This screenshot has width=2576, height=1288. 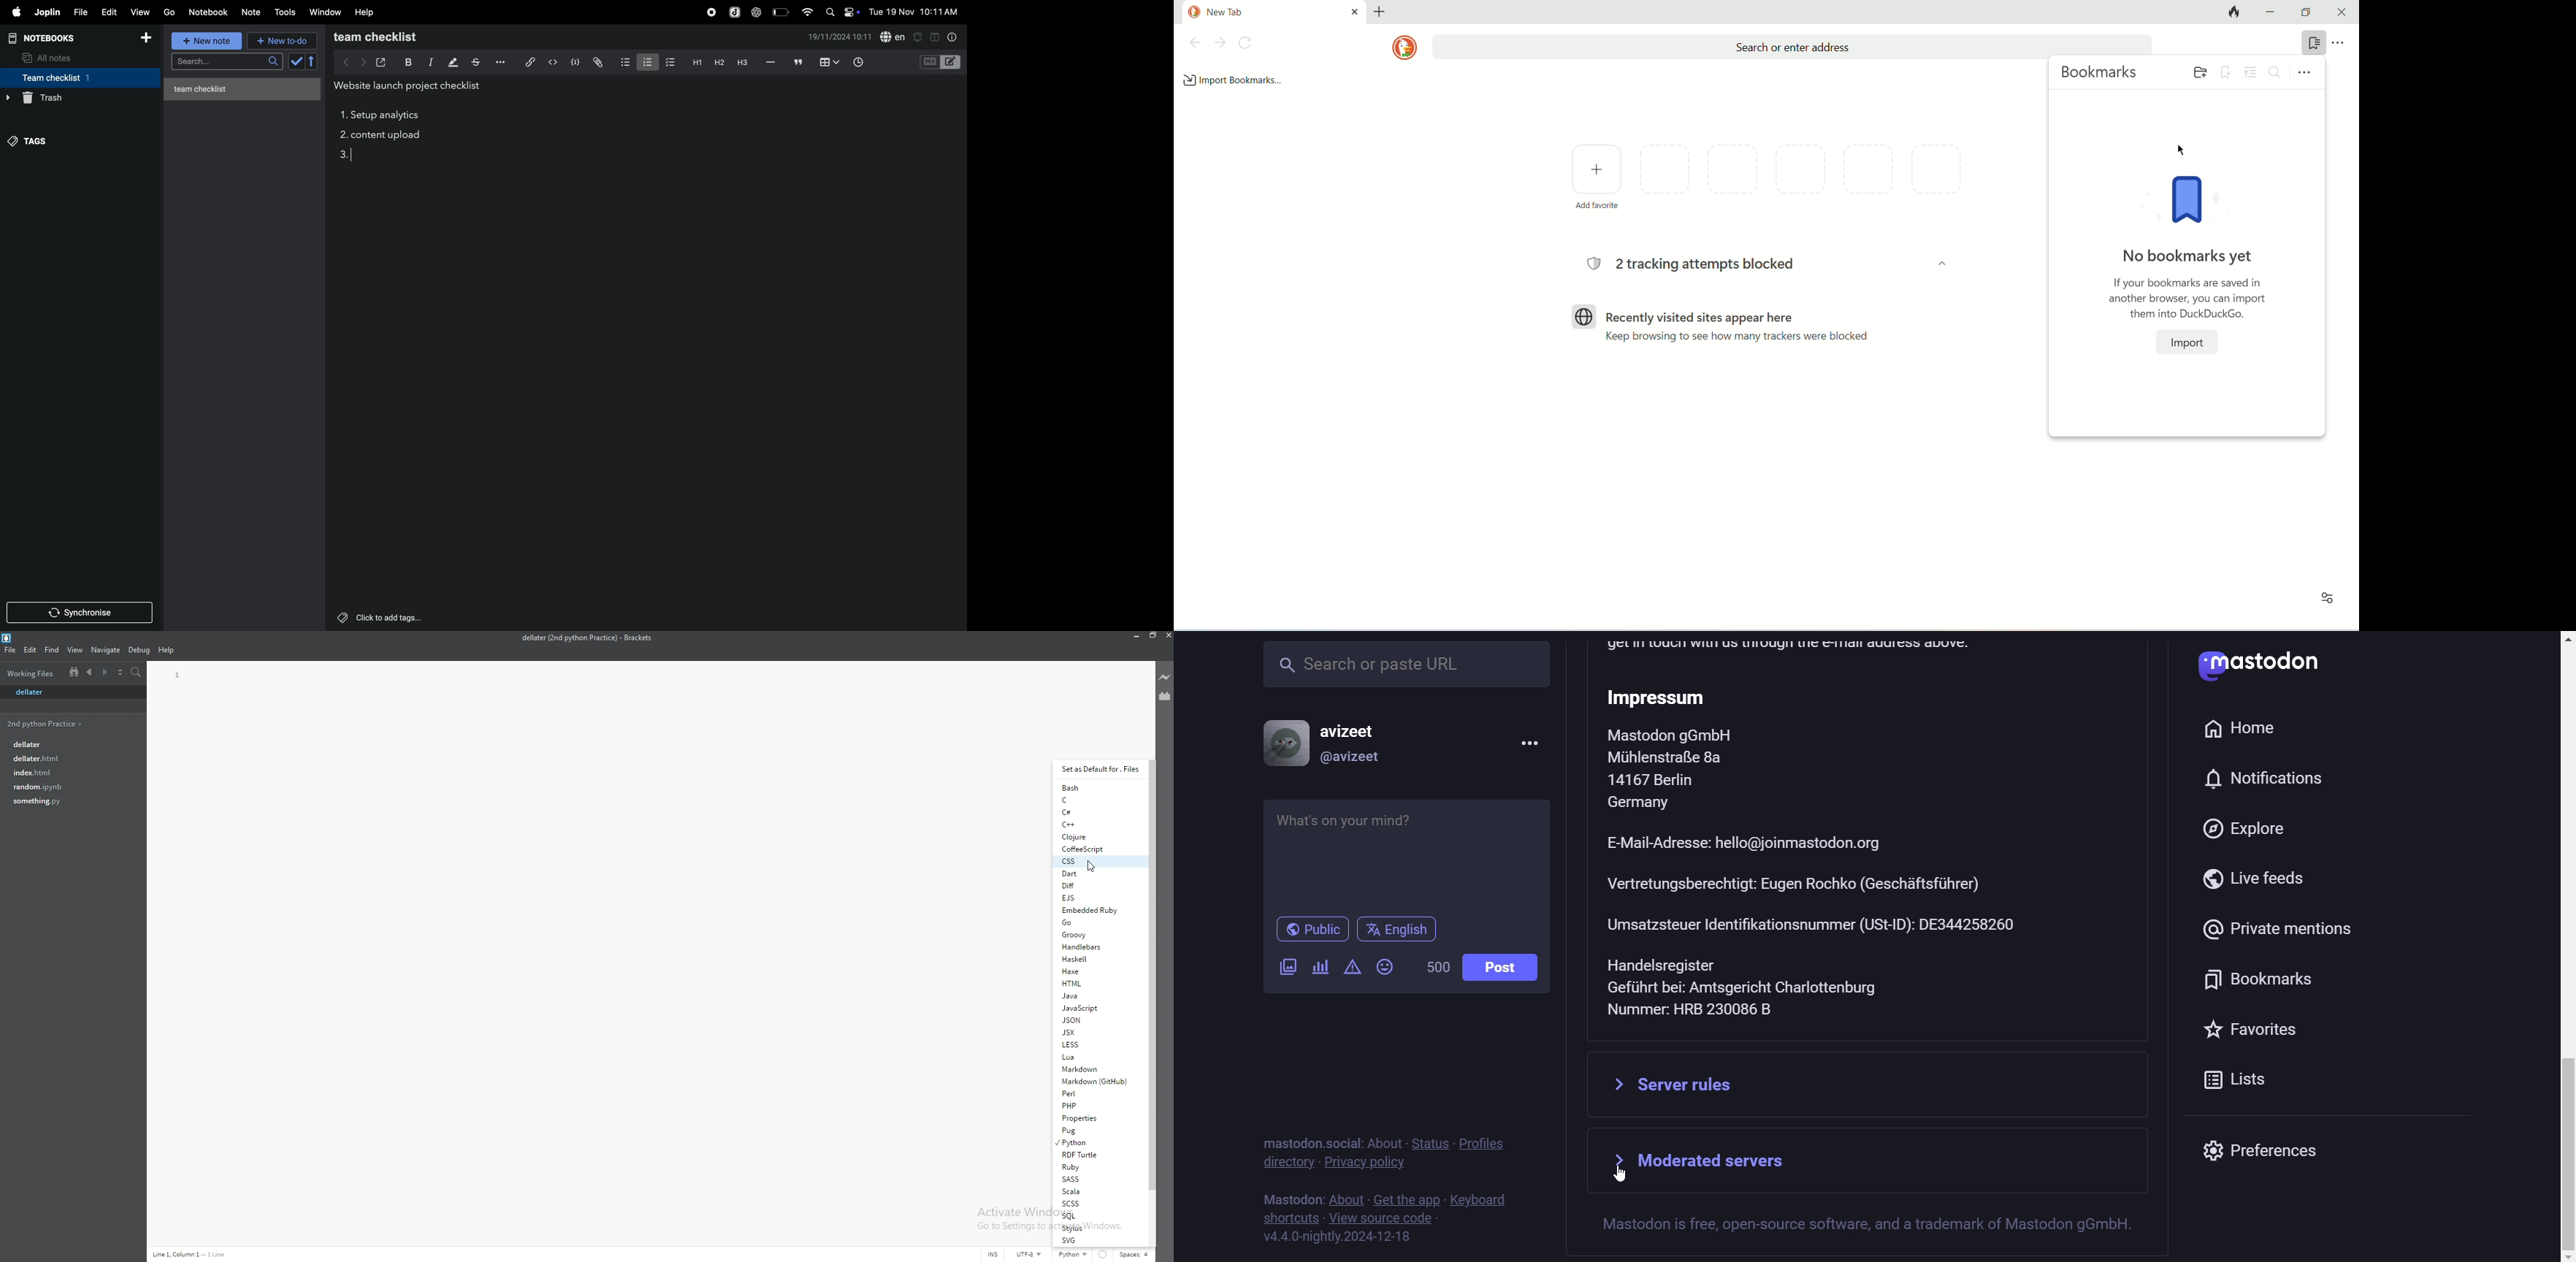 What do you see at coordinates (742, 62) in the screenshot?
I see `heading 3` at bounding box center [742, 62].